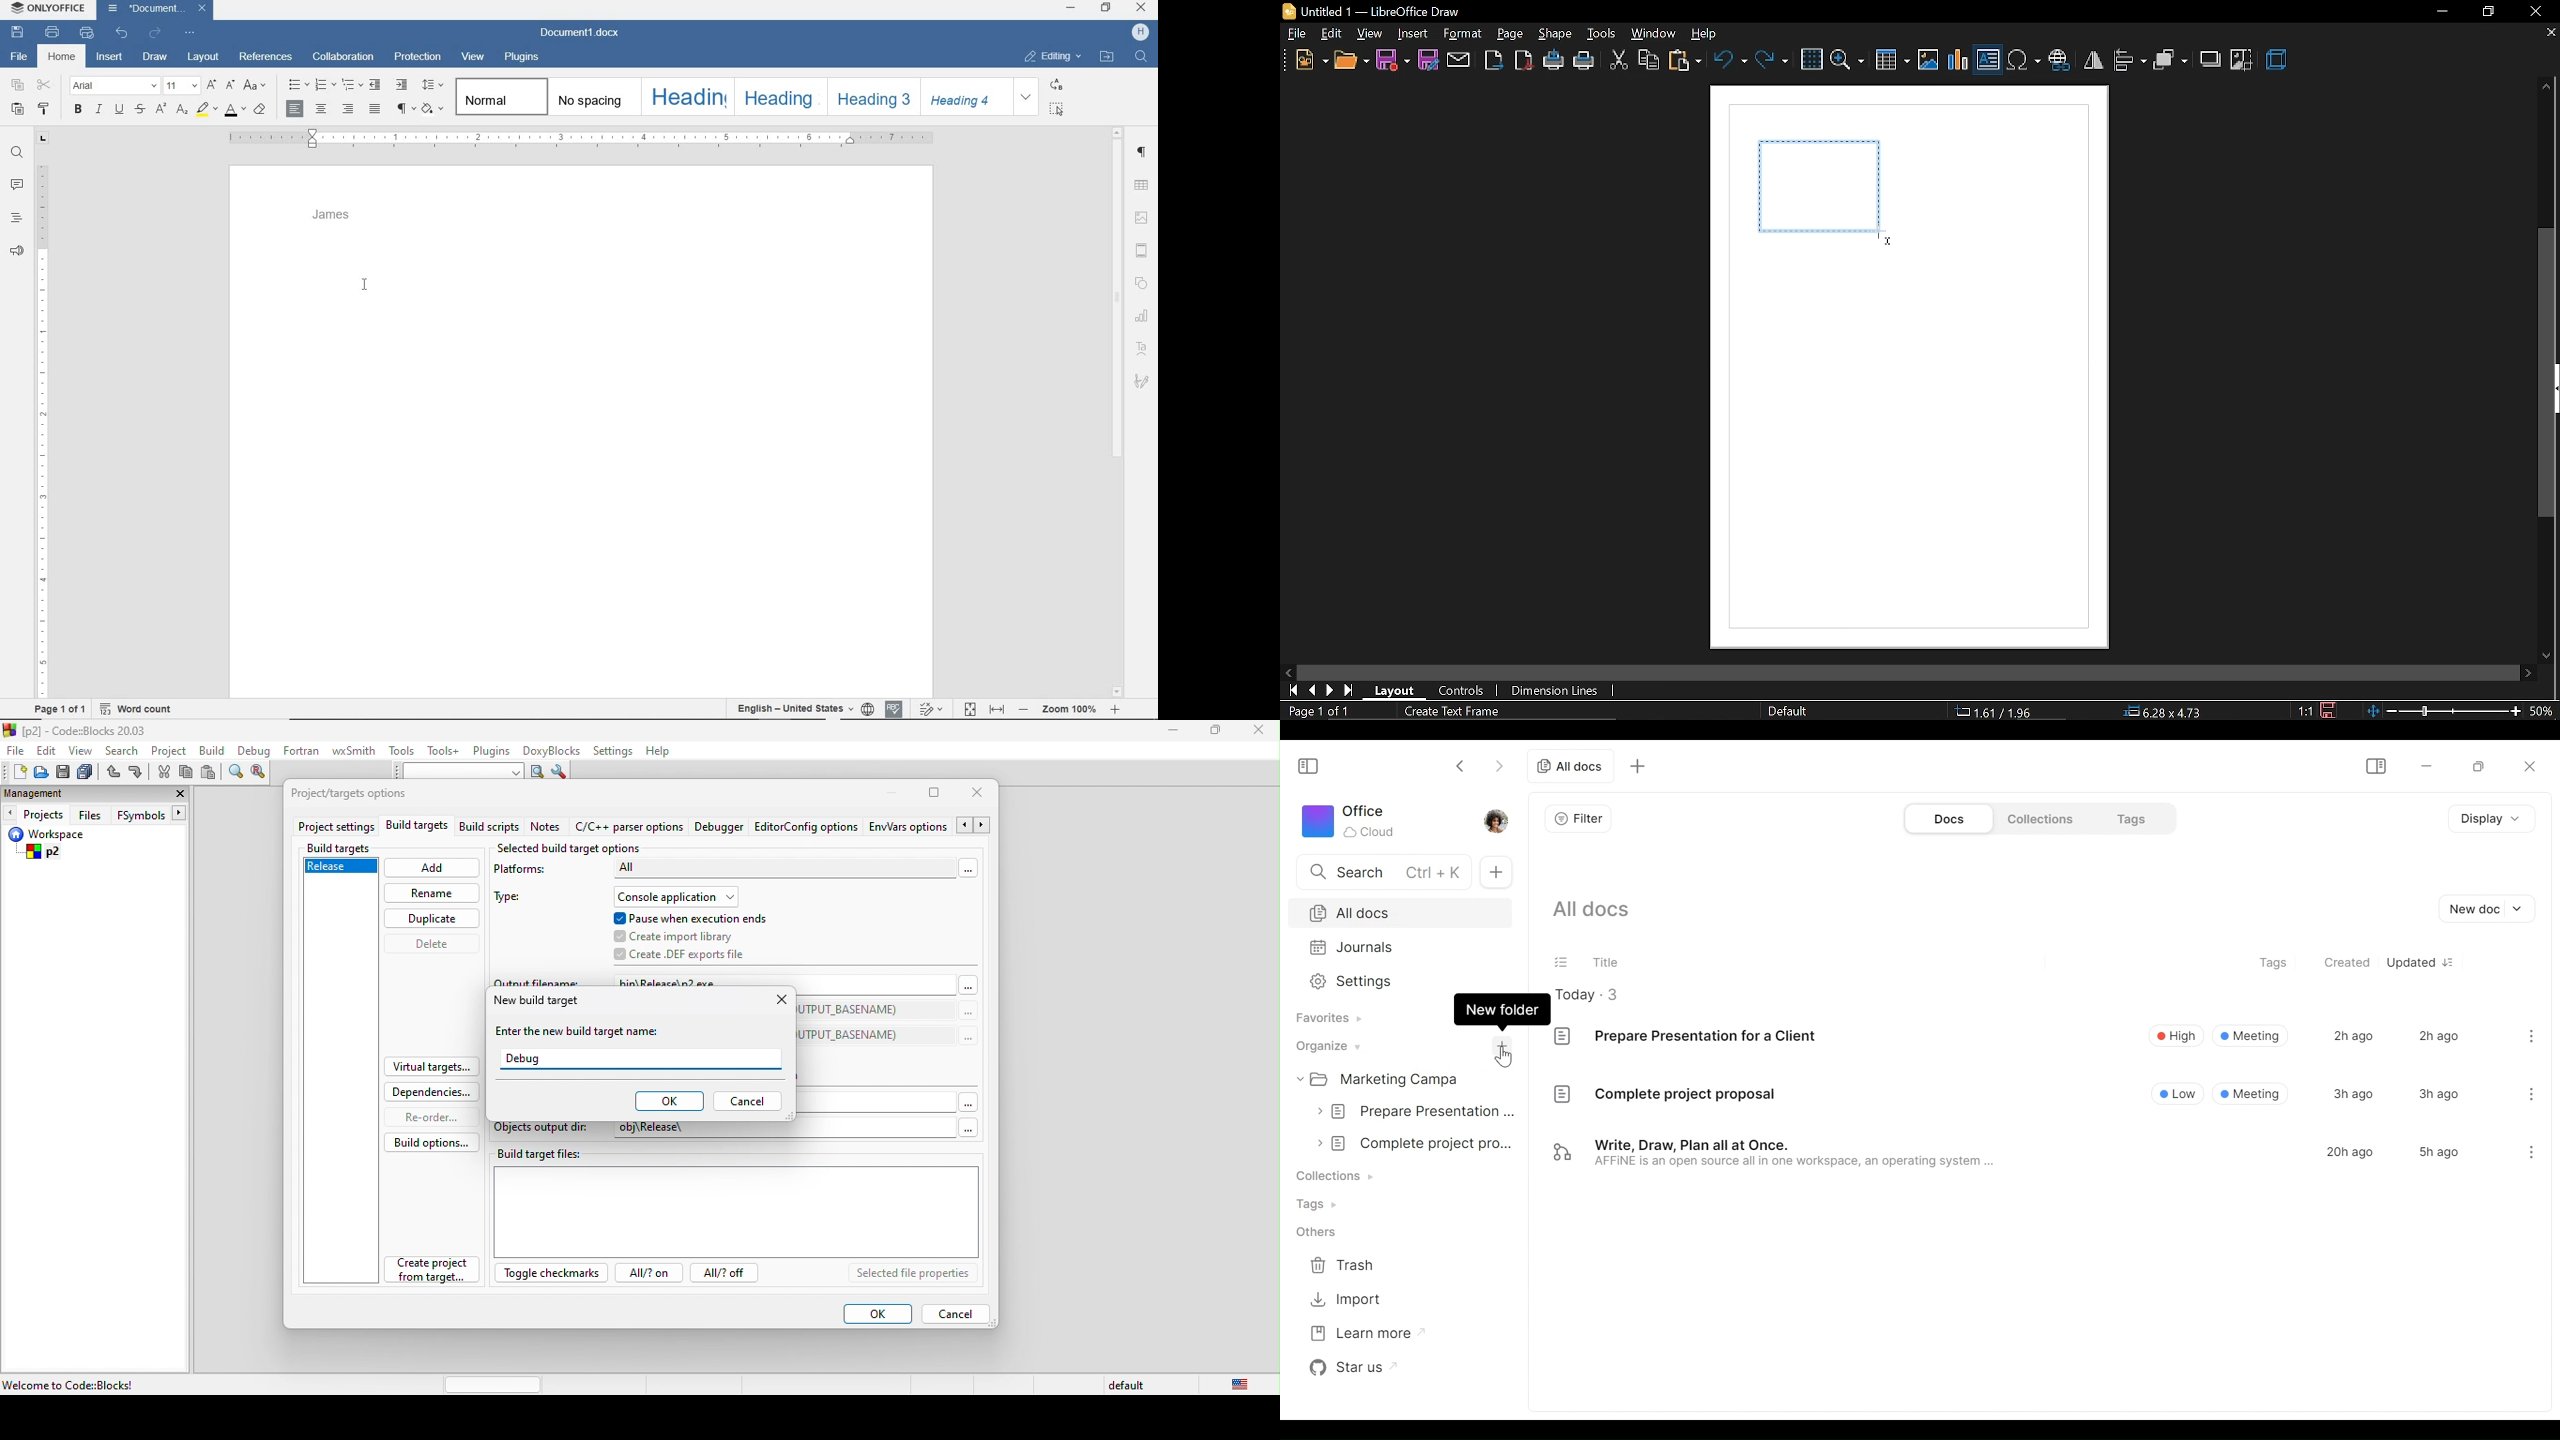 The image size is (2576, 1456). Describe the element at coordinates (2411, 962) in the screenshot. I see `Updated` at that location.